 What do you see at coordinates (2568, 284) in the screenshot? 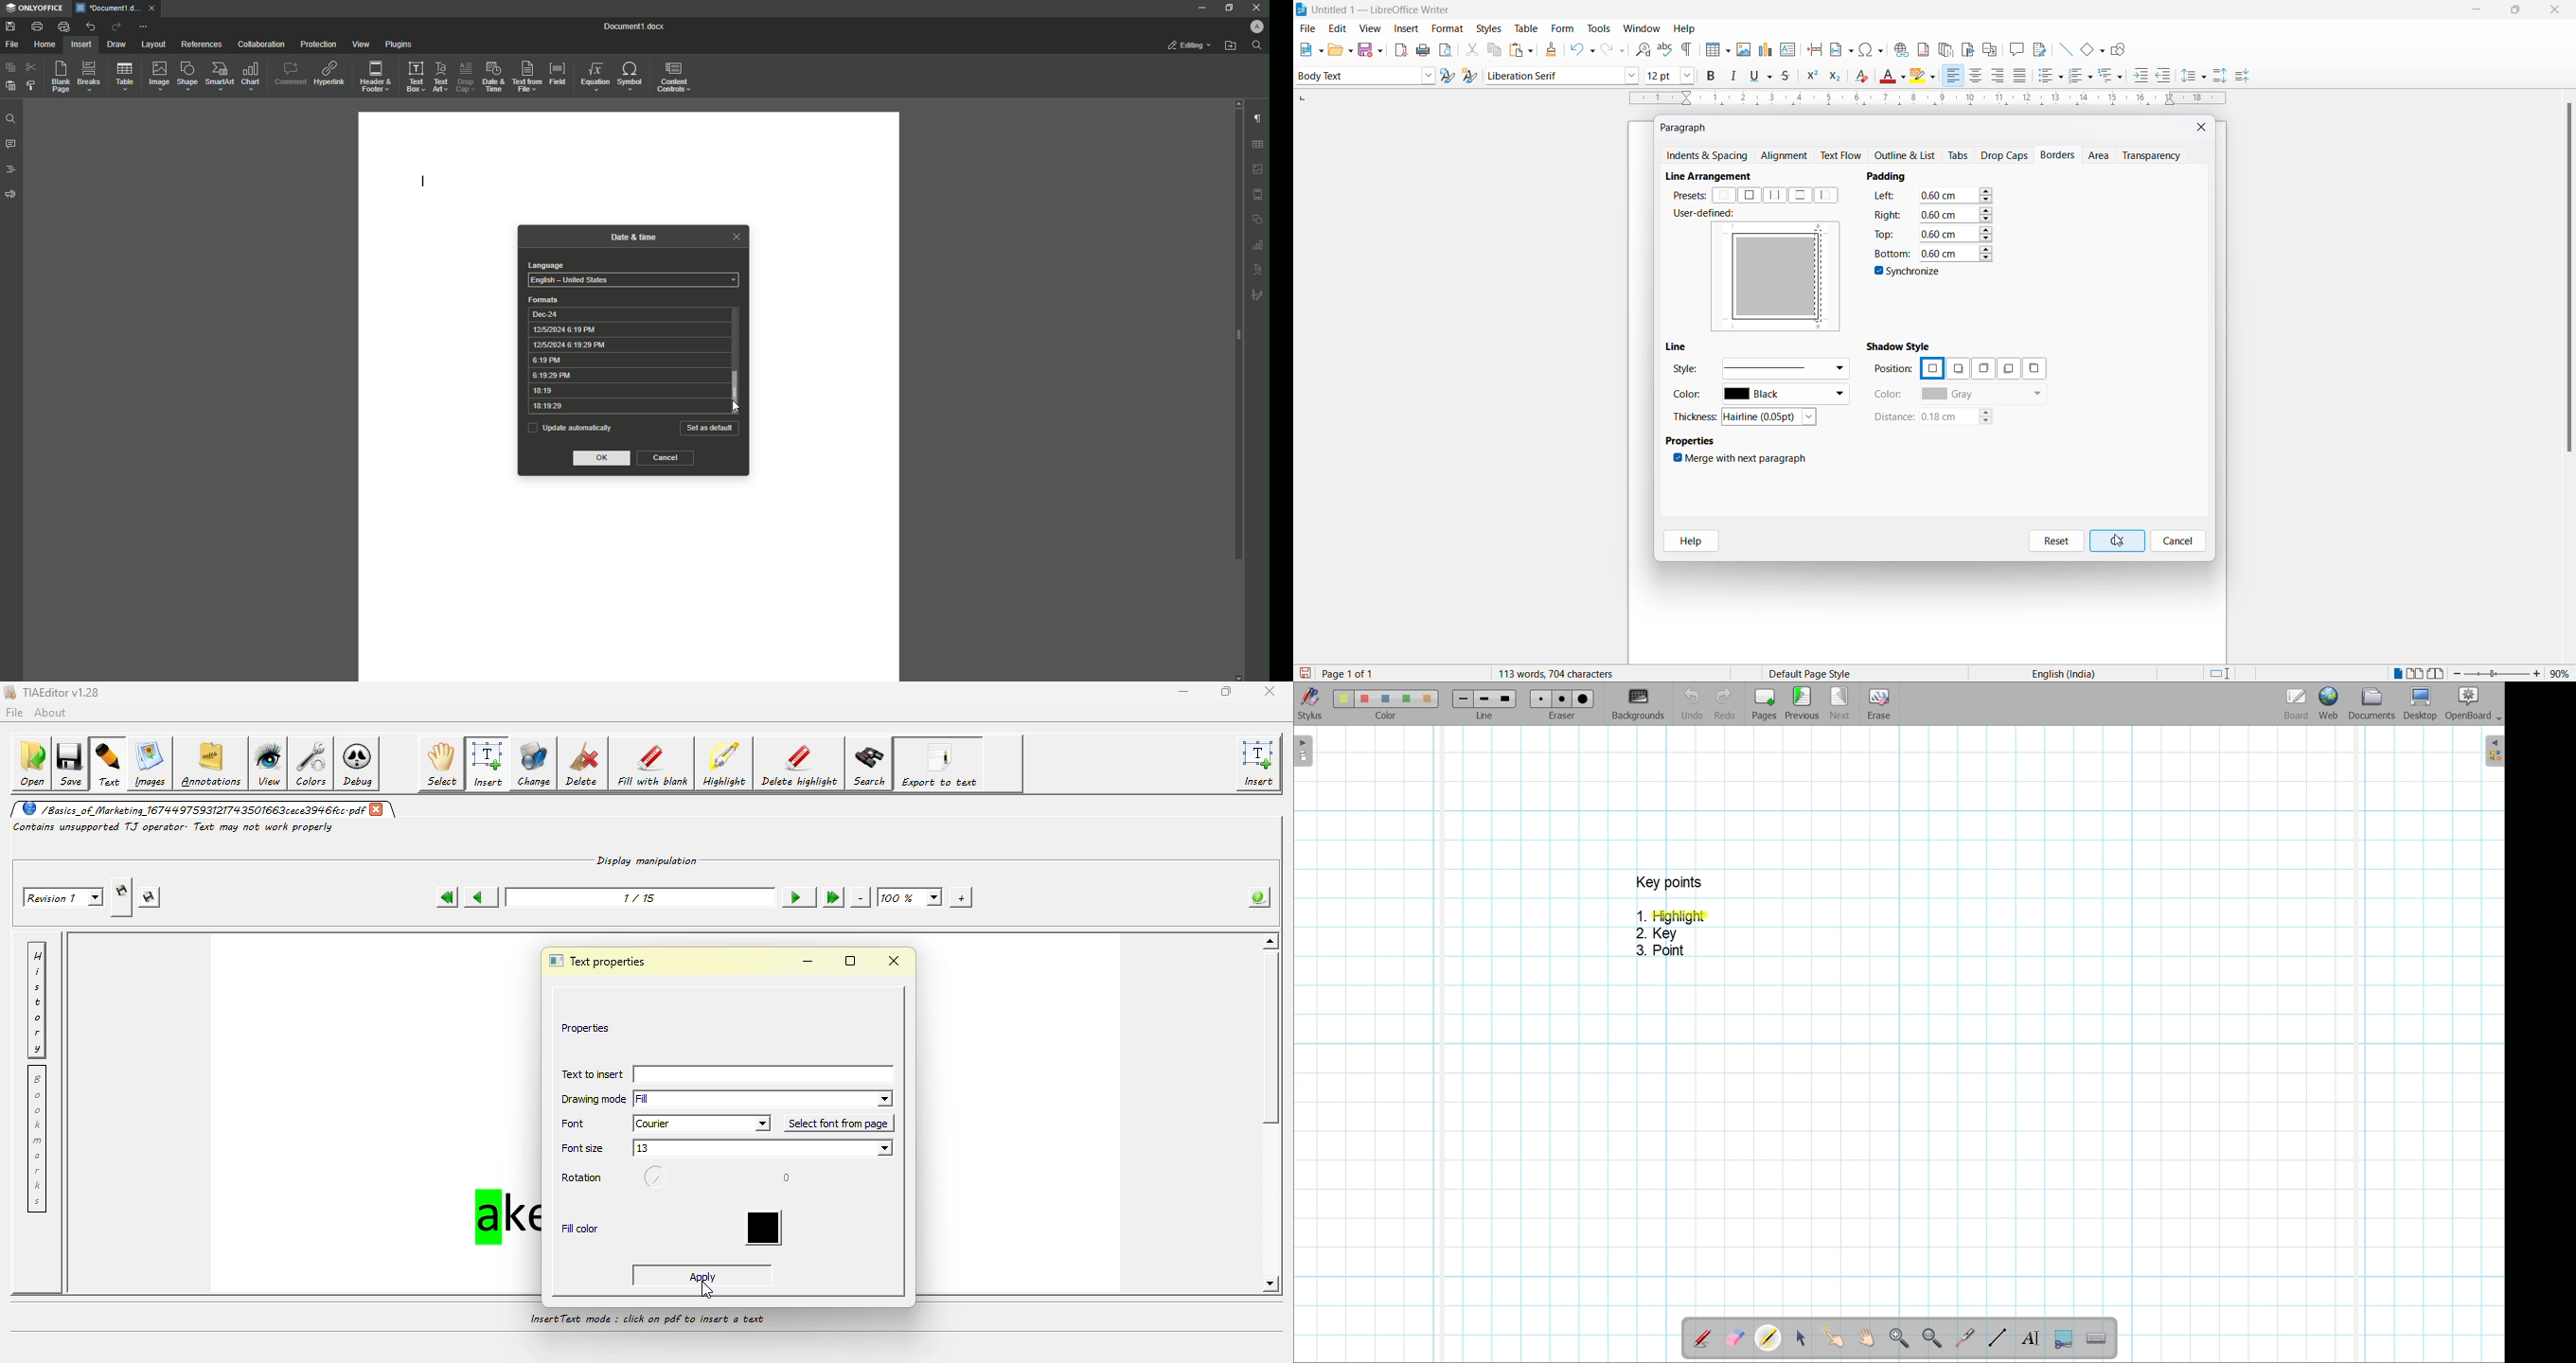
I see `scrollbar` at bounding box center [2568, 284].